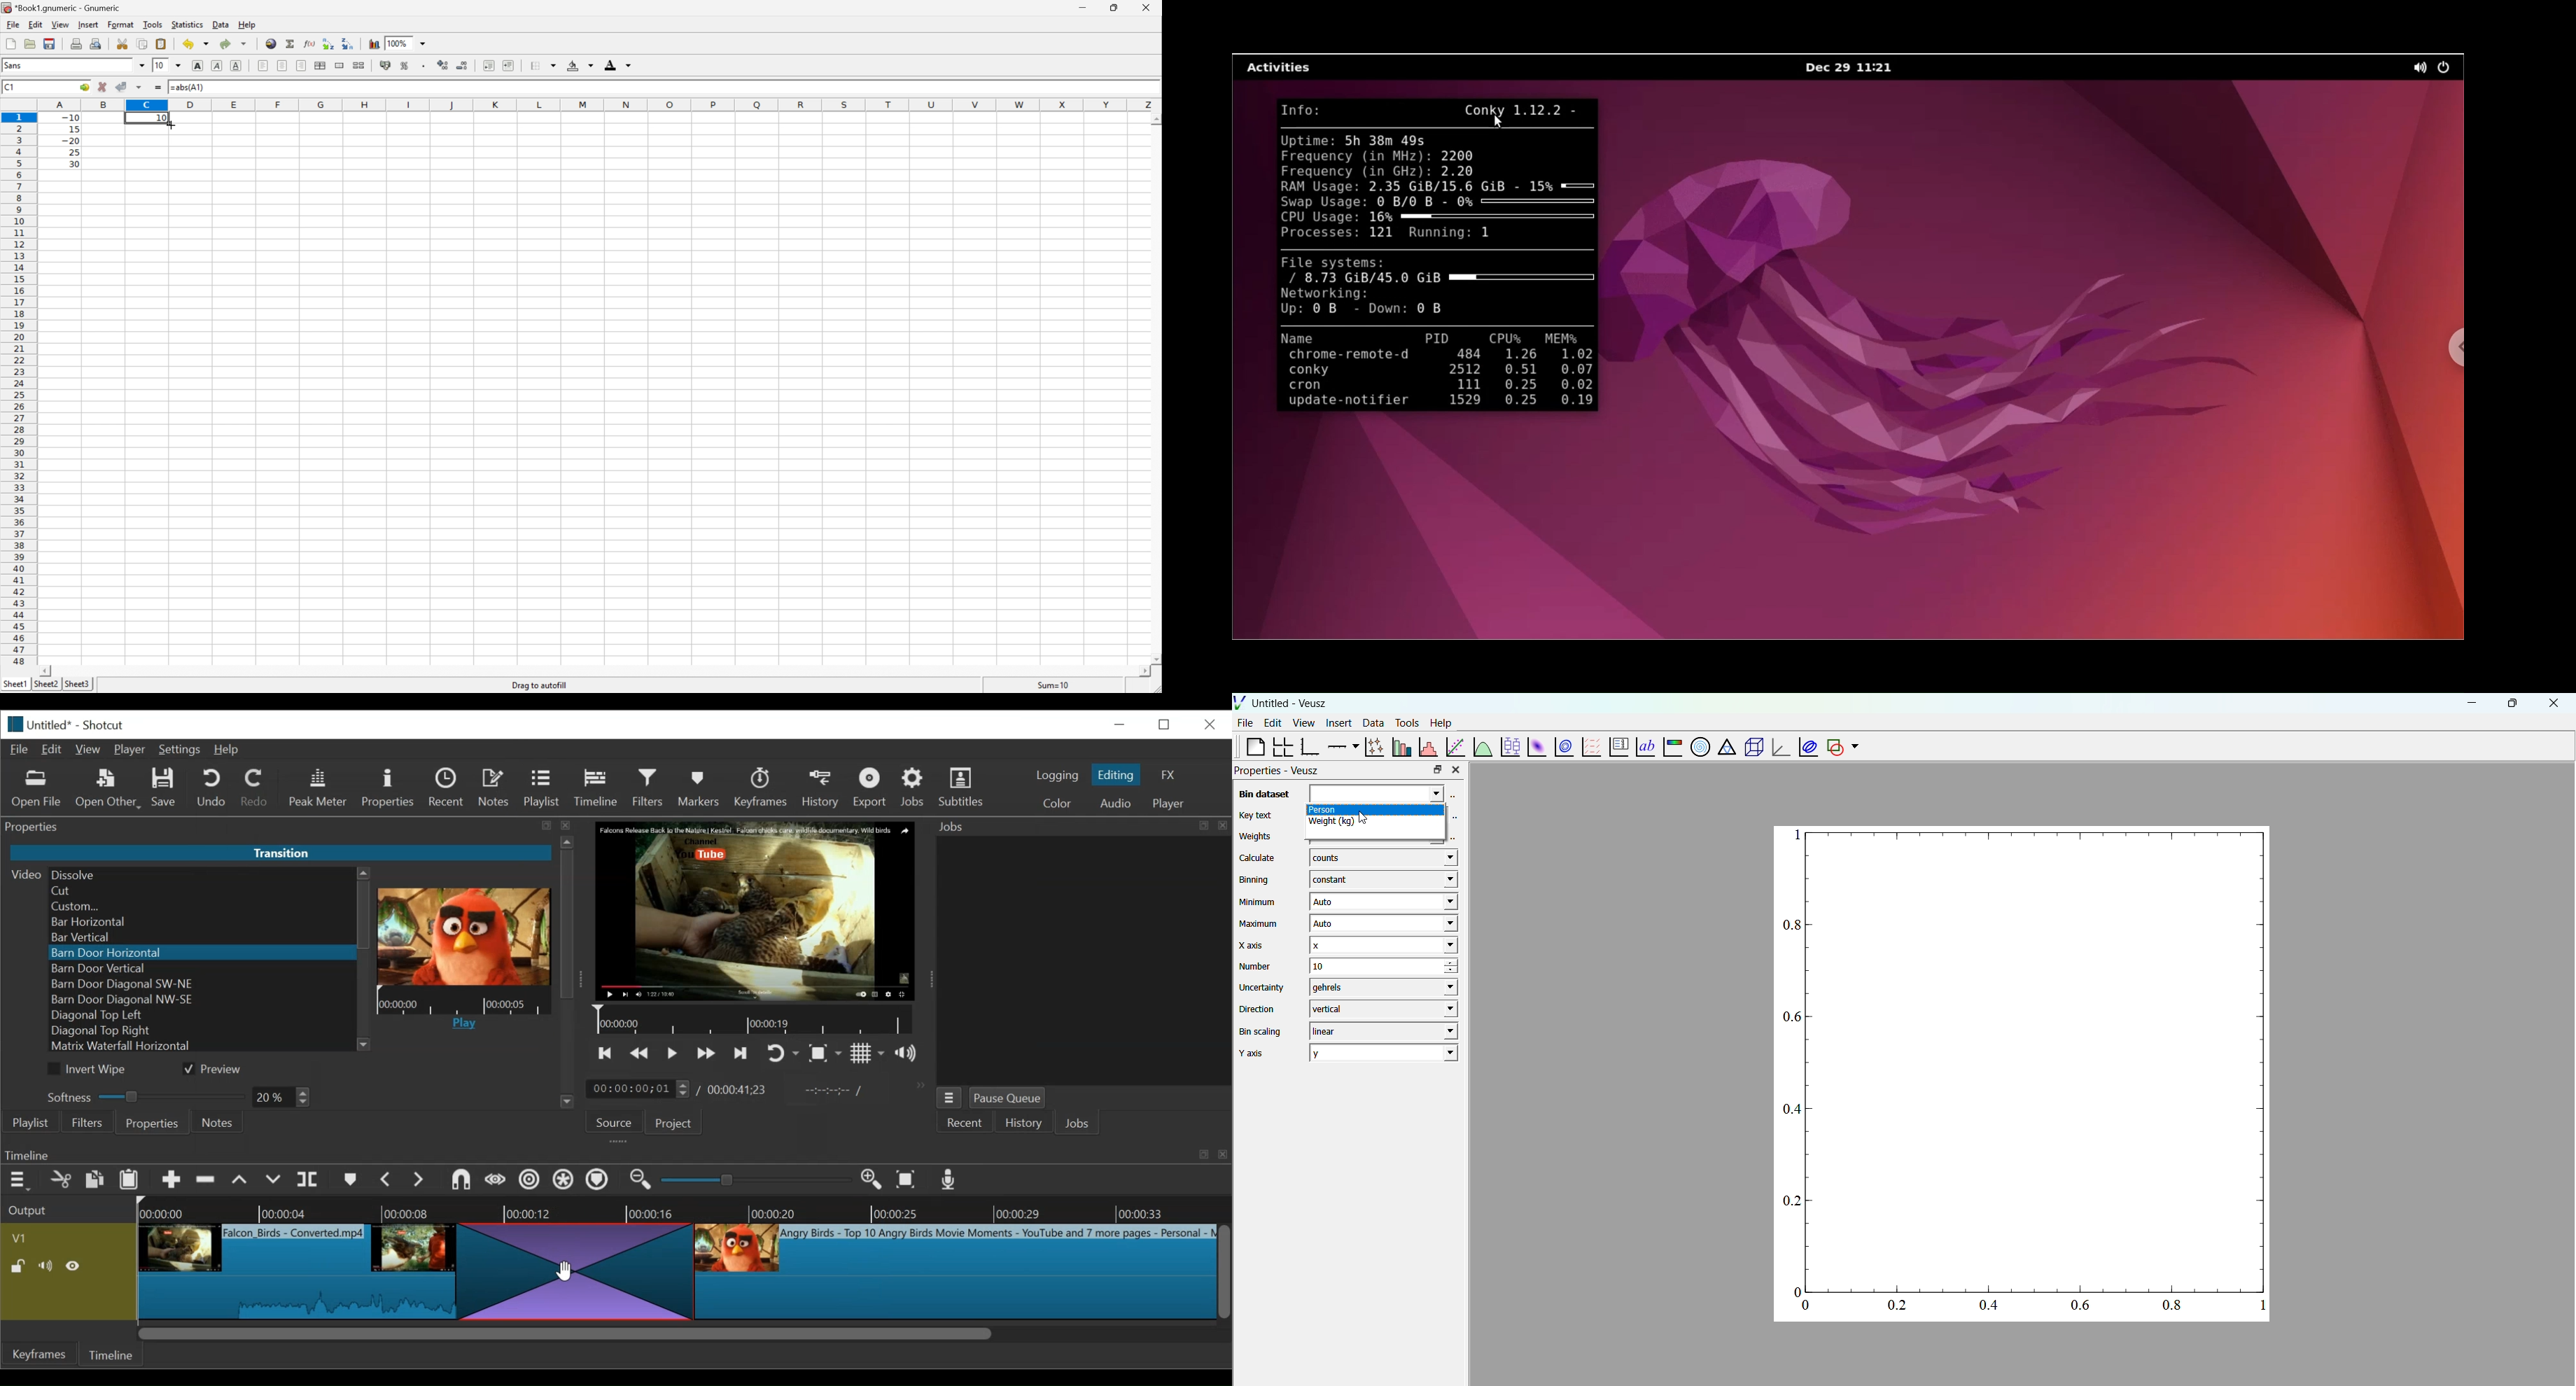 The height and width of the screenshot is (1400, 2576). Describe the element at coordinates (571, 1271) in the screenshot. I see `Transition` at that location.